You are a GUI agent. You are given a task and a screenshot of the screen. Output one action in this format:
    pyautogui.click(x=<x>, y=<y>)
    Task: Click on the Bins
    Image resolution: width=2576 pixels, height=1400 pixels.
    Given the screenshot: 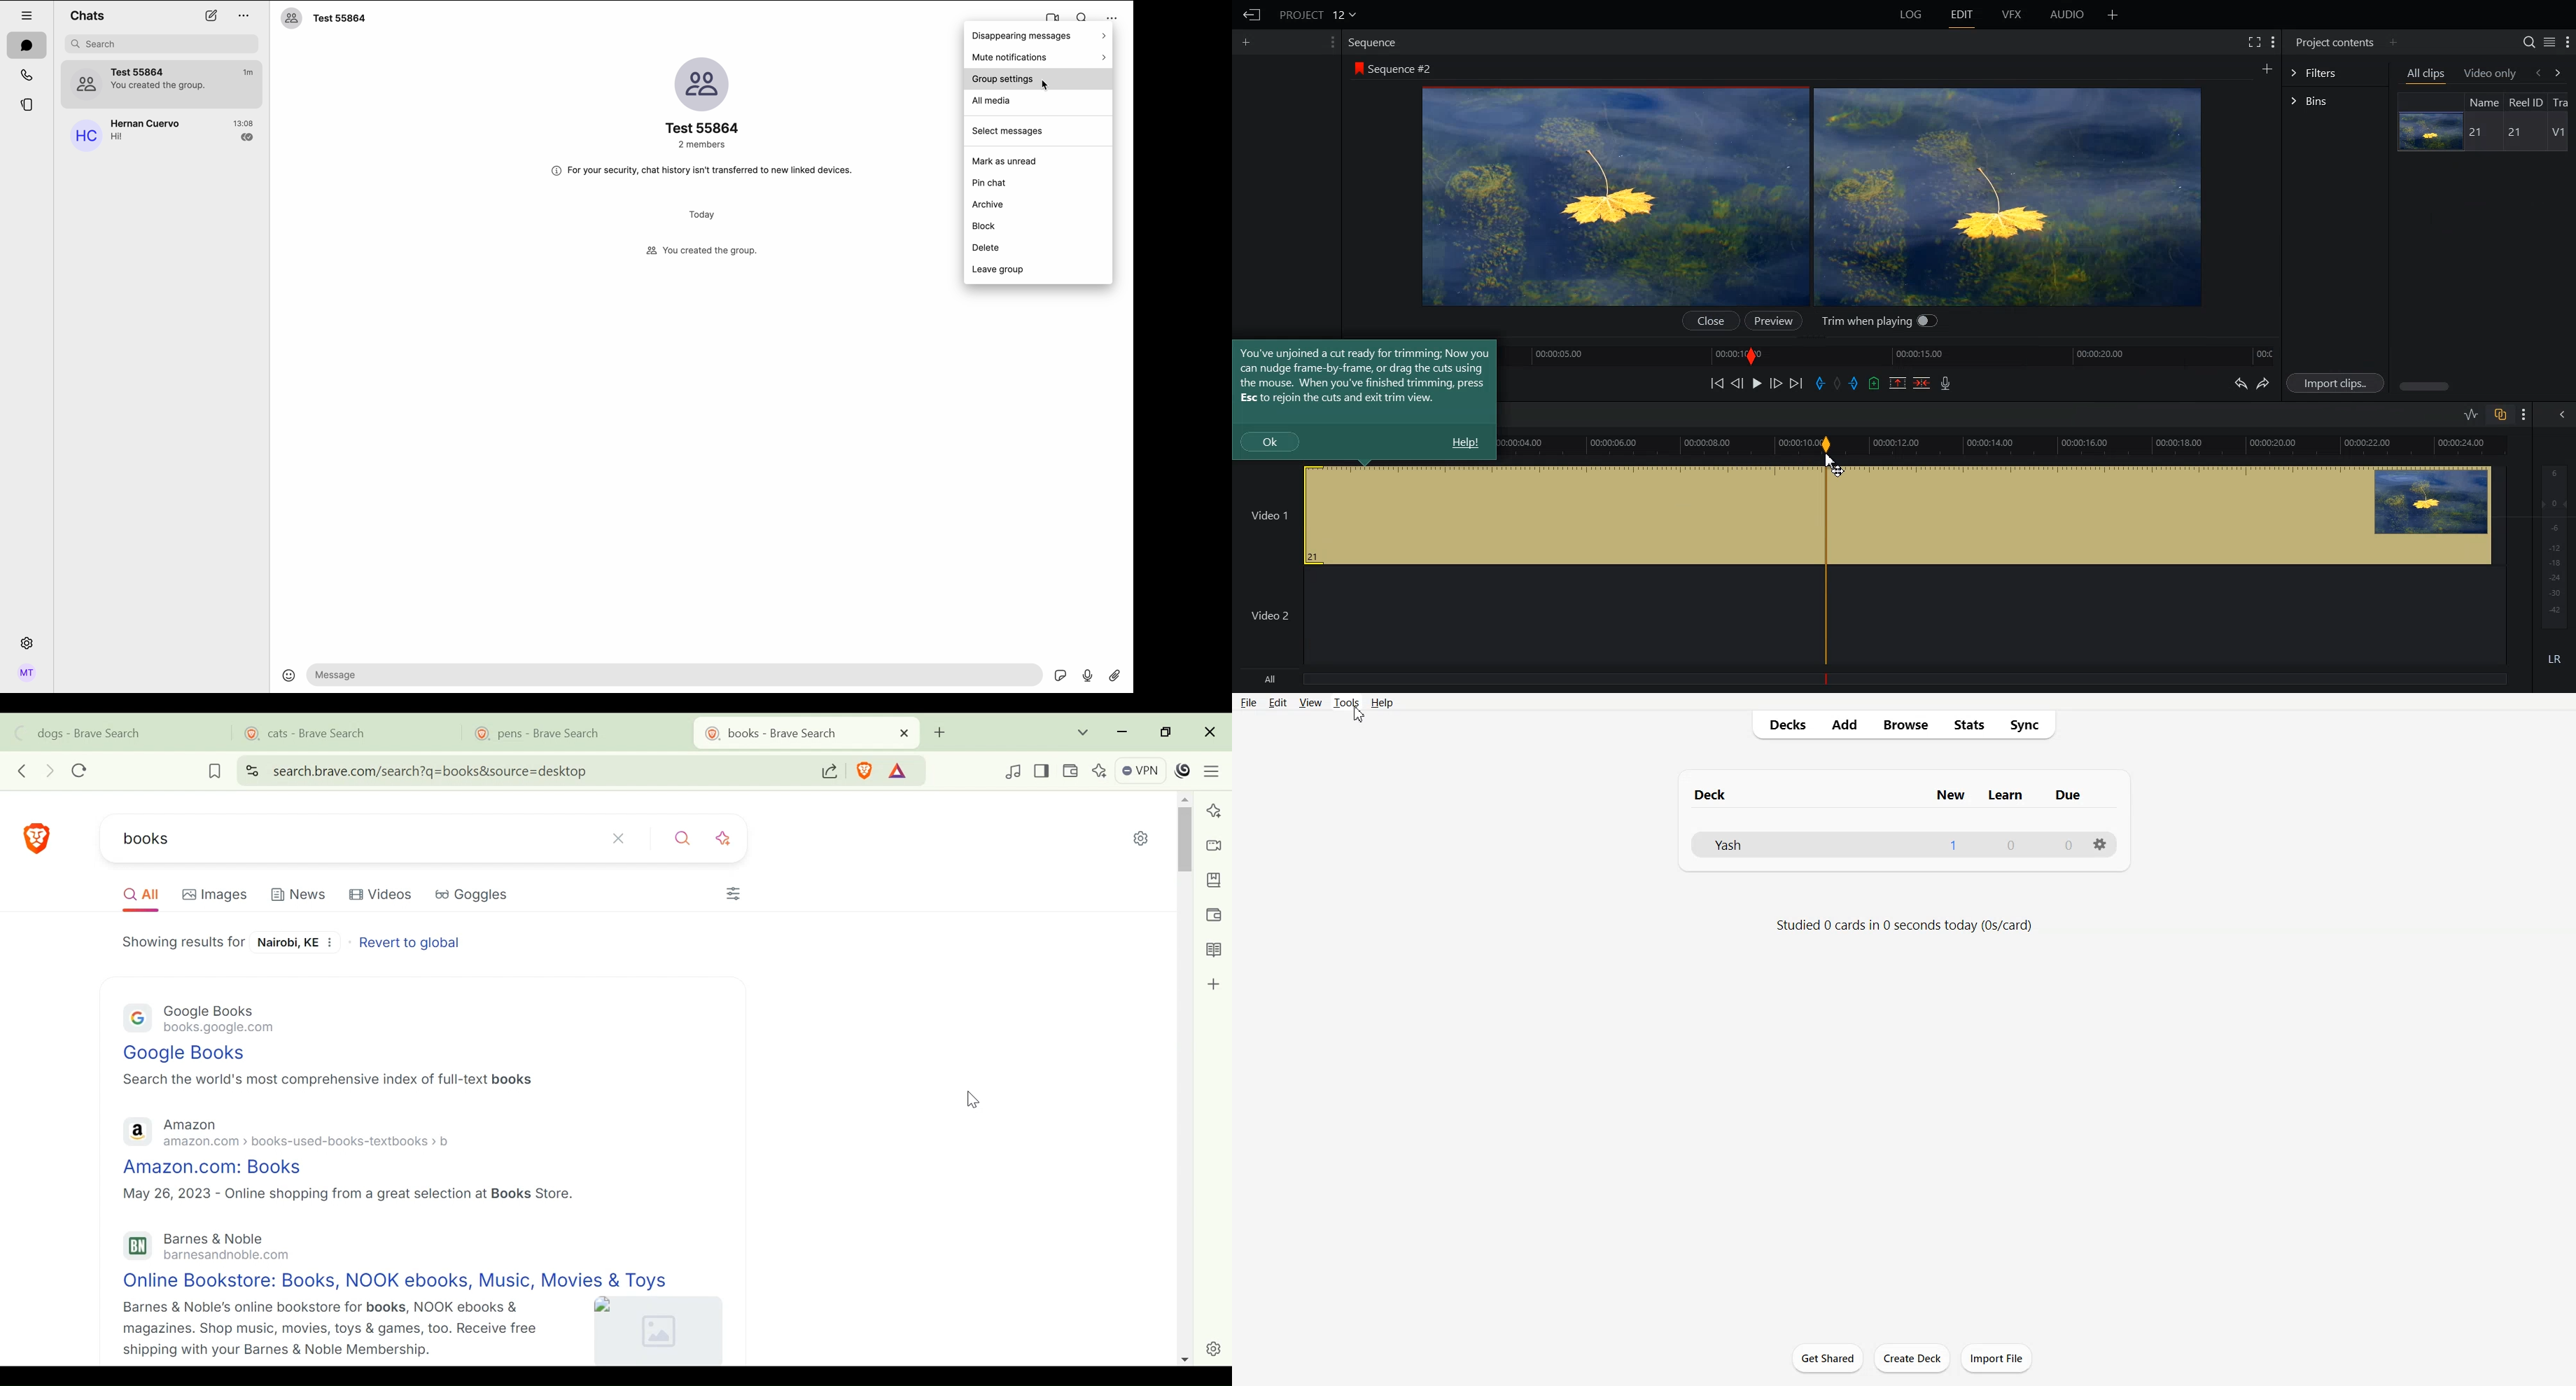 What is the action you would take?
    pyautogui.click(x=2335, y=101)
    